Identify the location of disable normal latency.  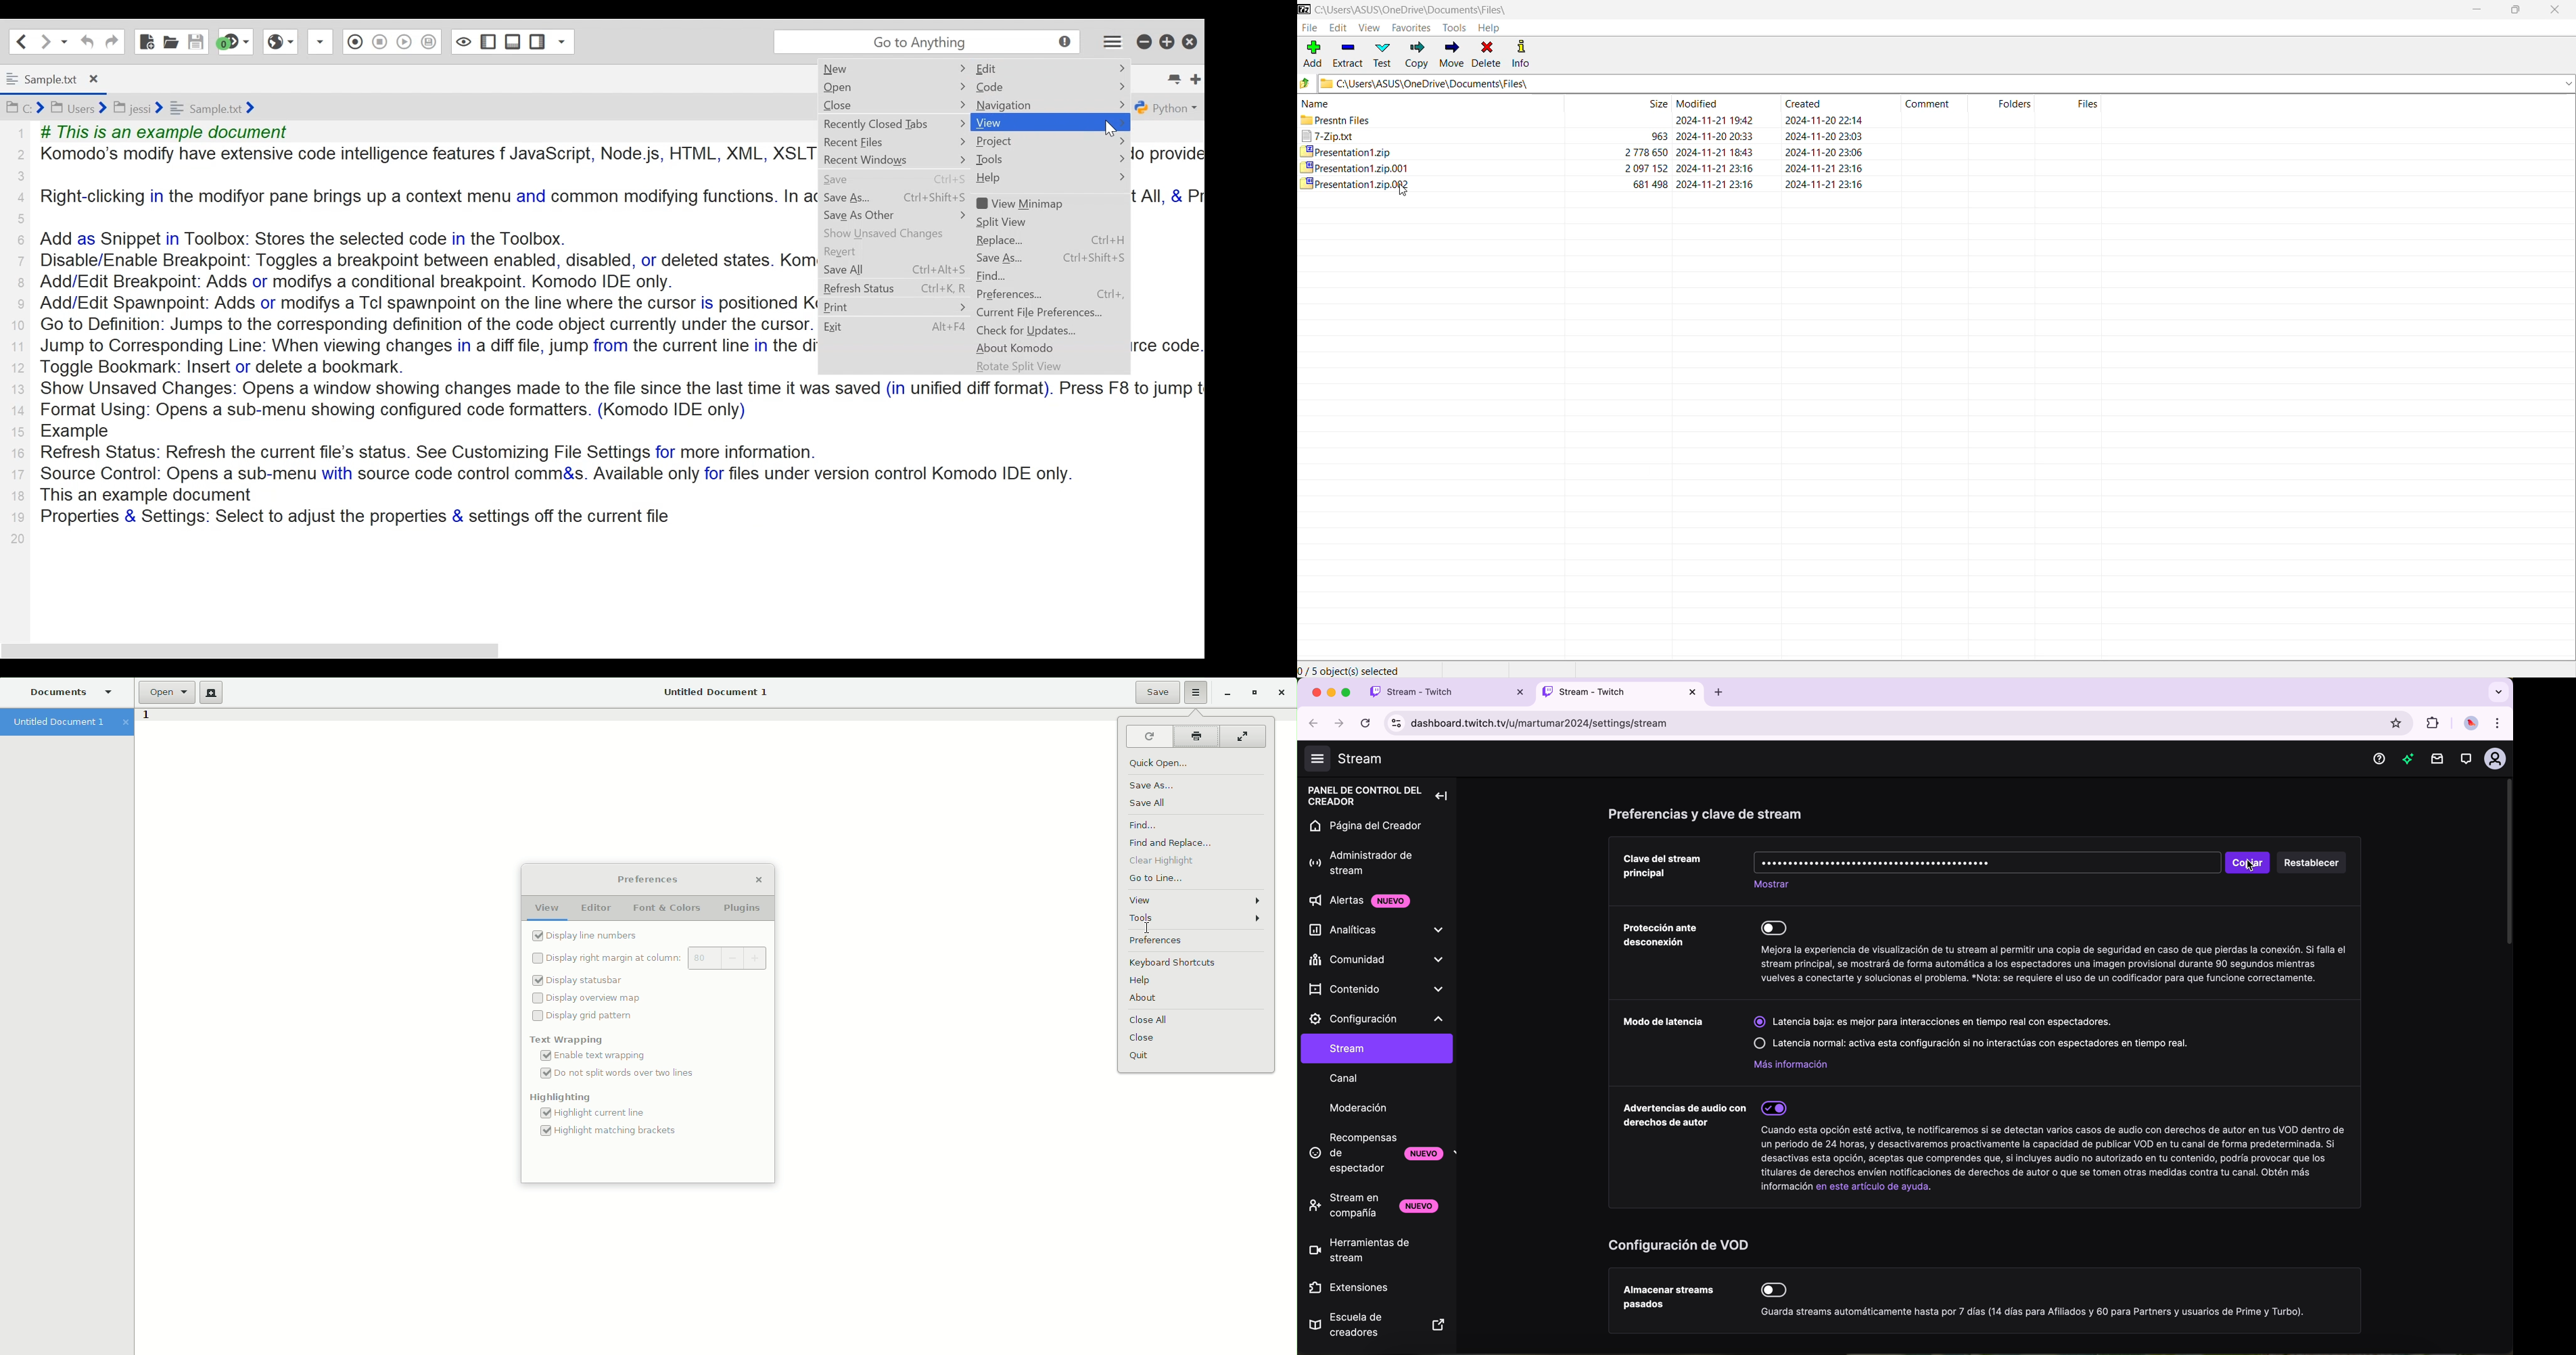
(1971, 1045).